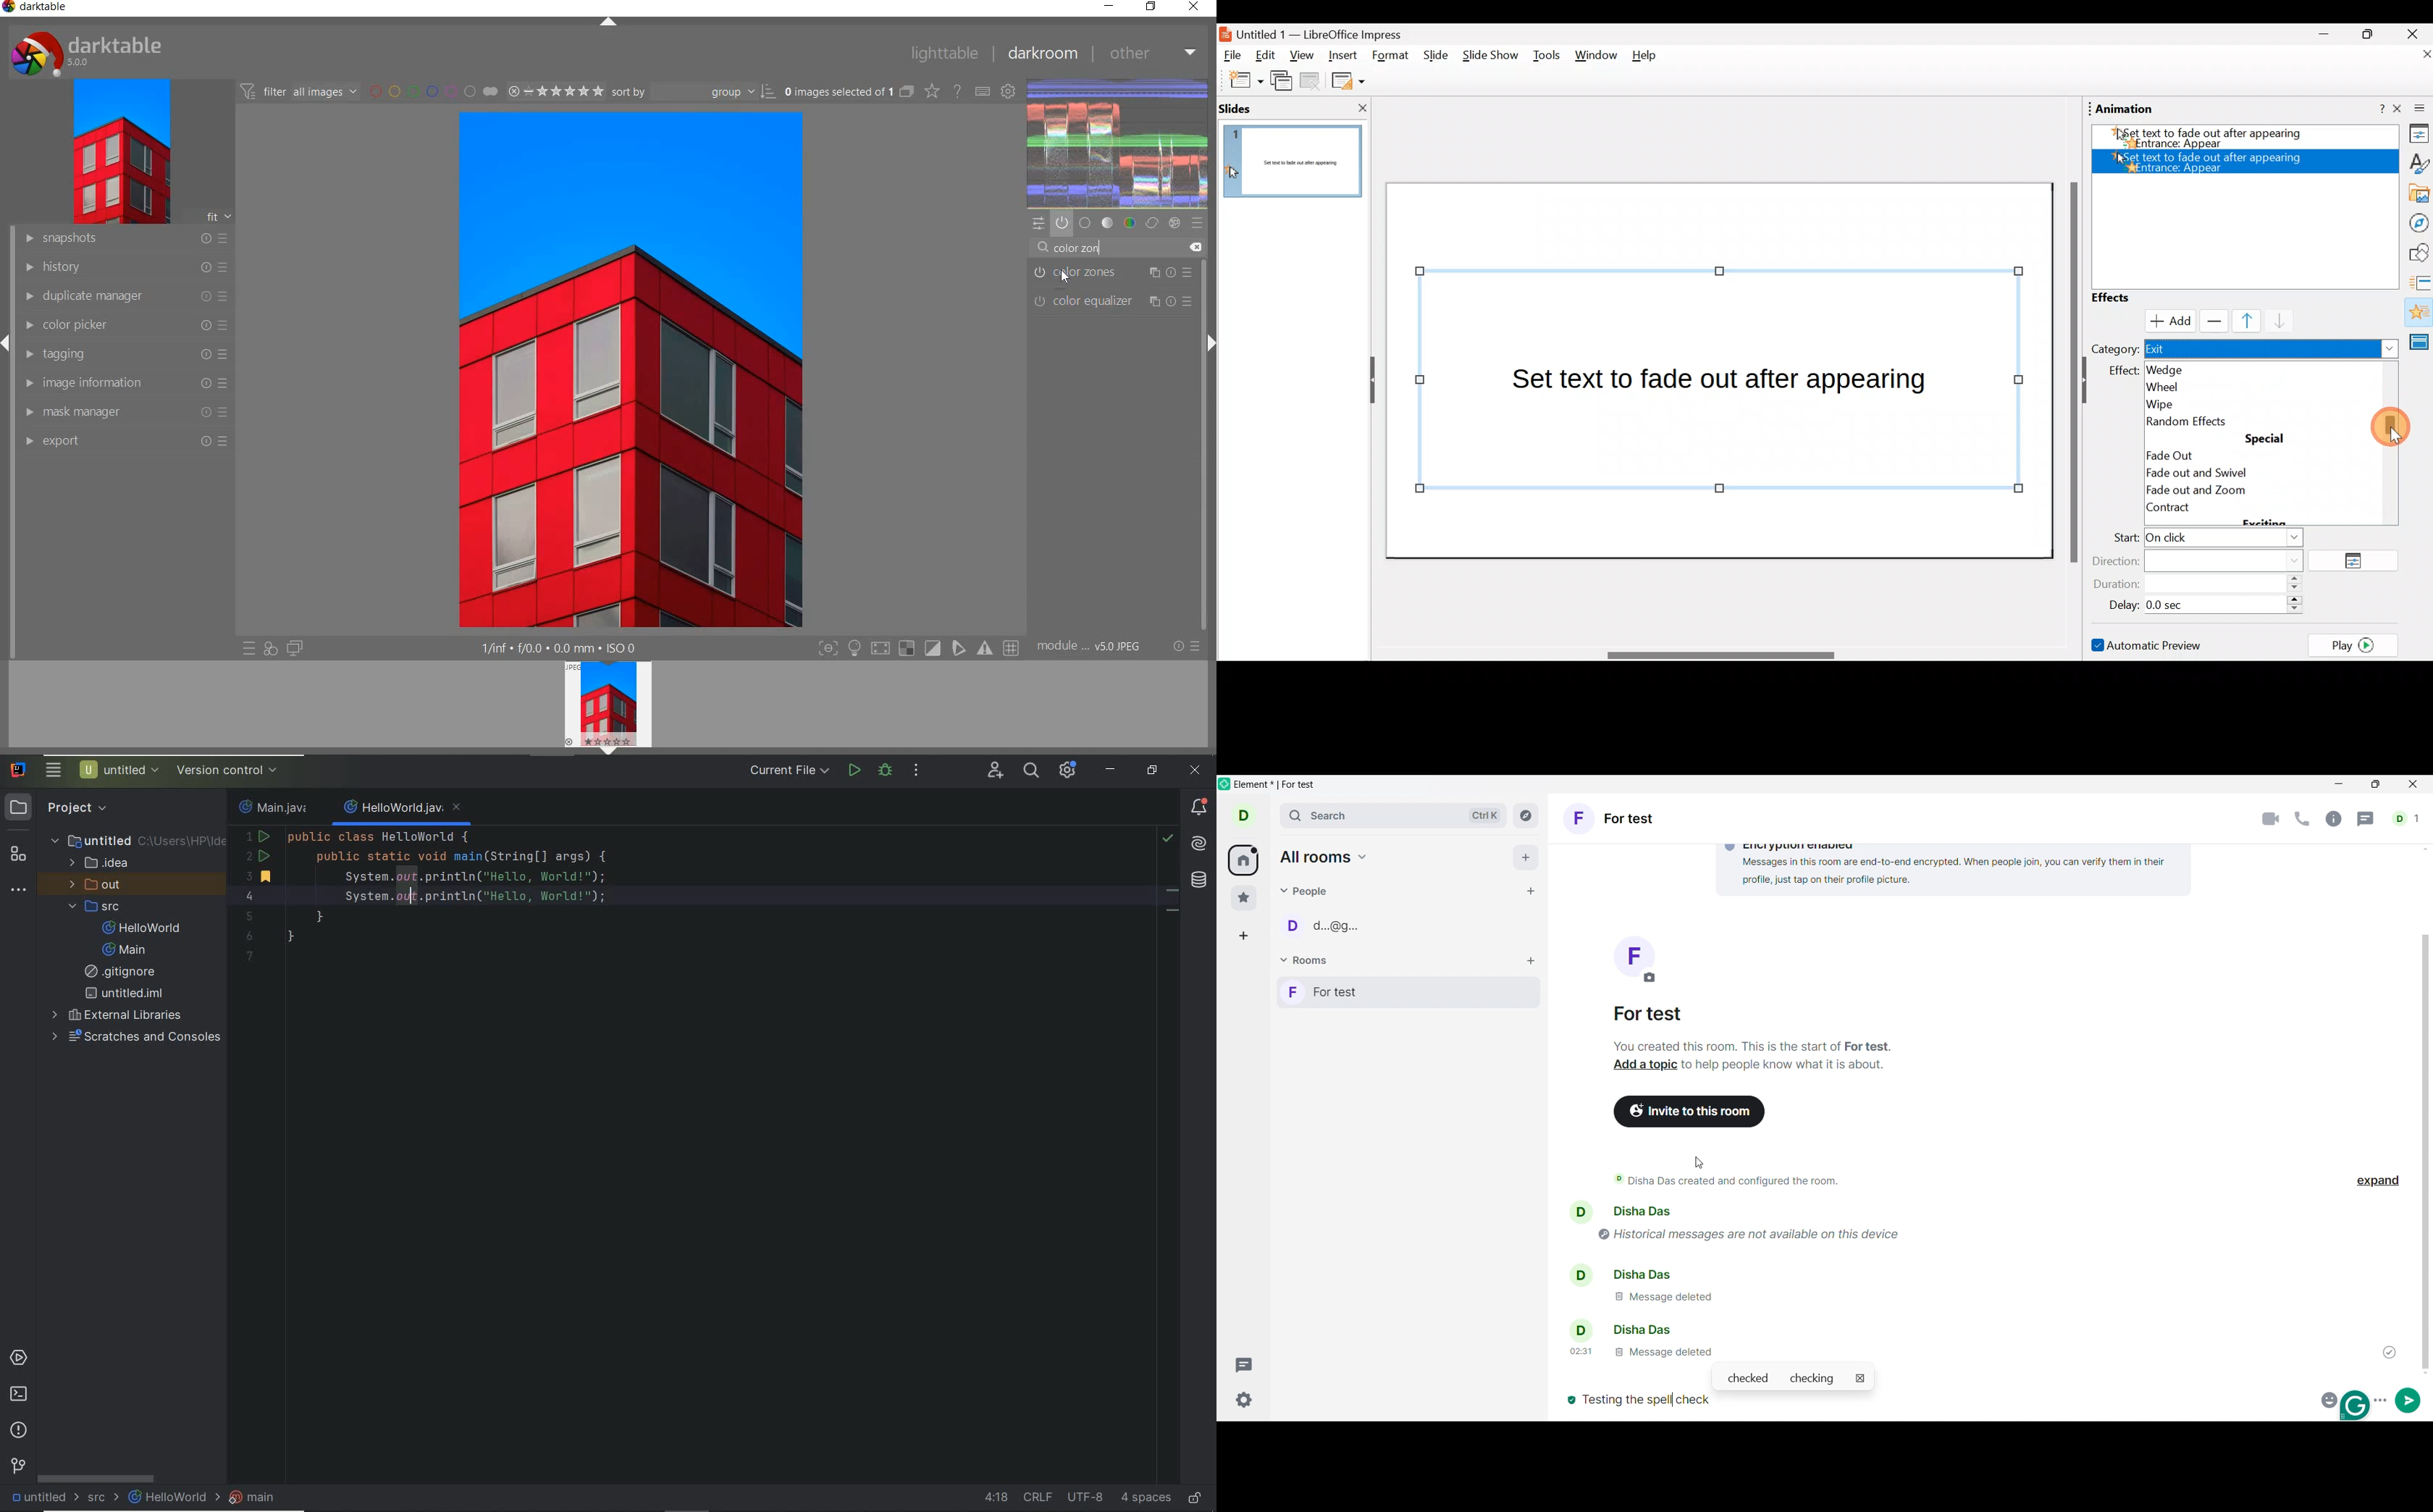 Image resolution: width=2436 pixels, height=1512 pixels. Describe the element at coordinates (252, 1496) in the screenshot. I see `main` at that location.